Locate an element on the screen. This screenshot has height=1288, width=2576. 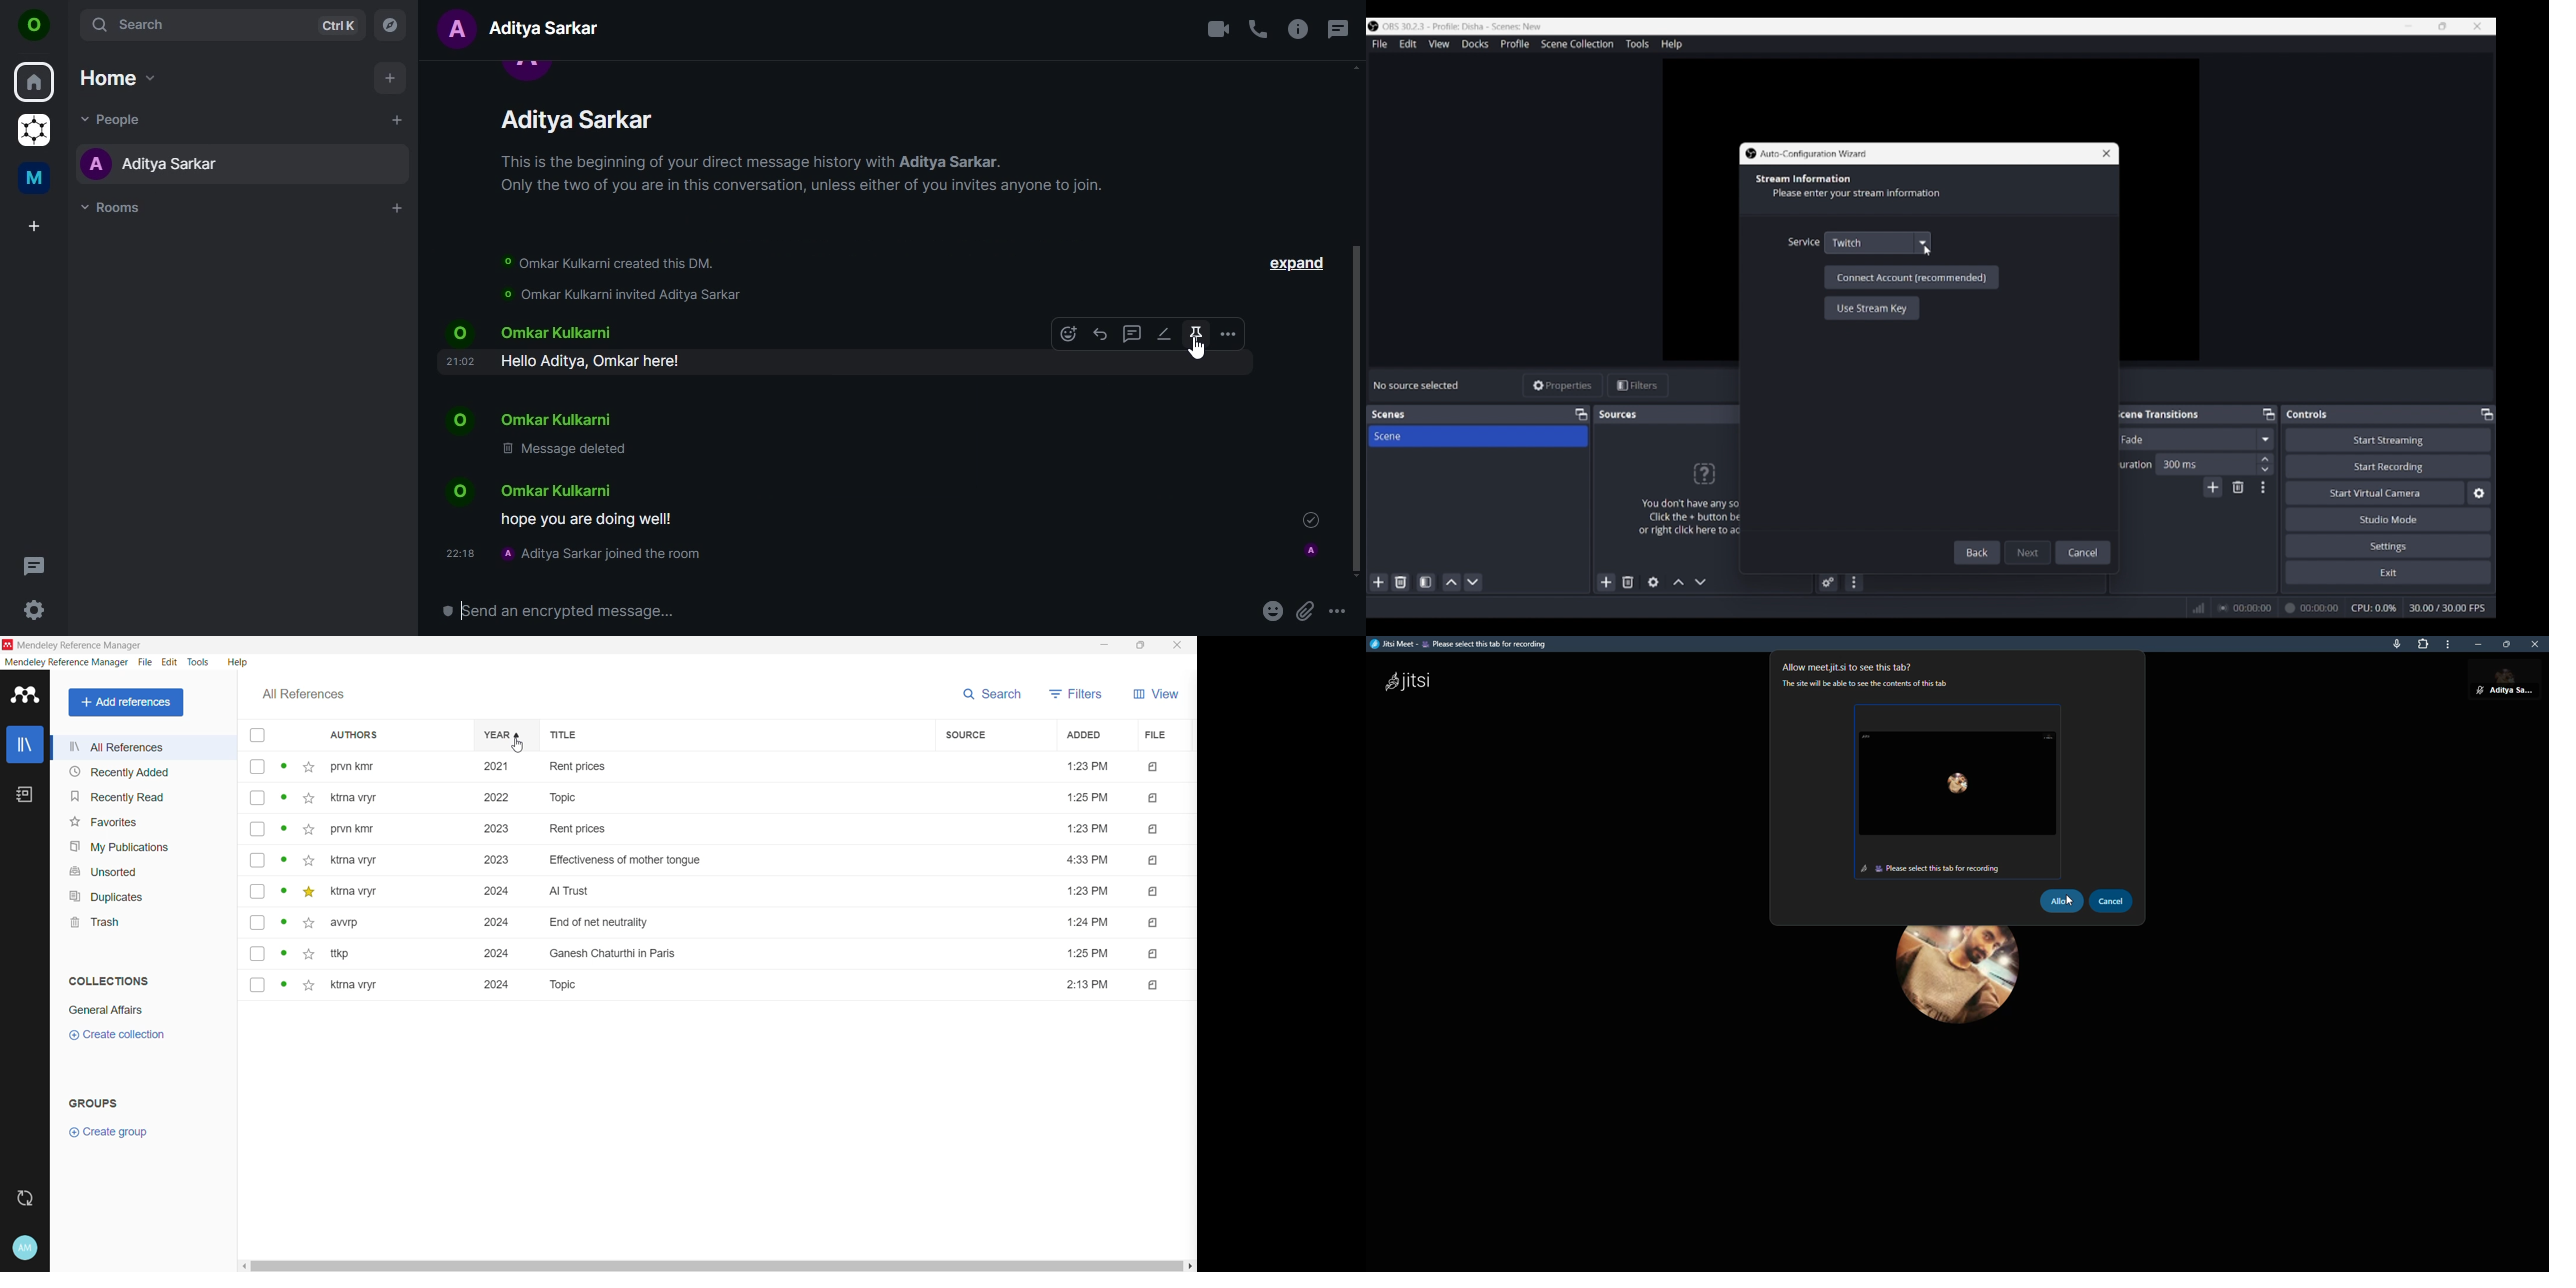
added is located at coordinates (1084, 735).